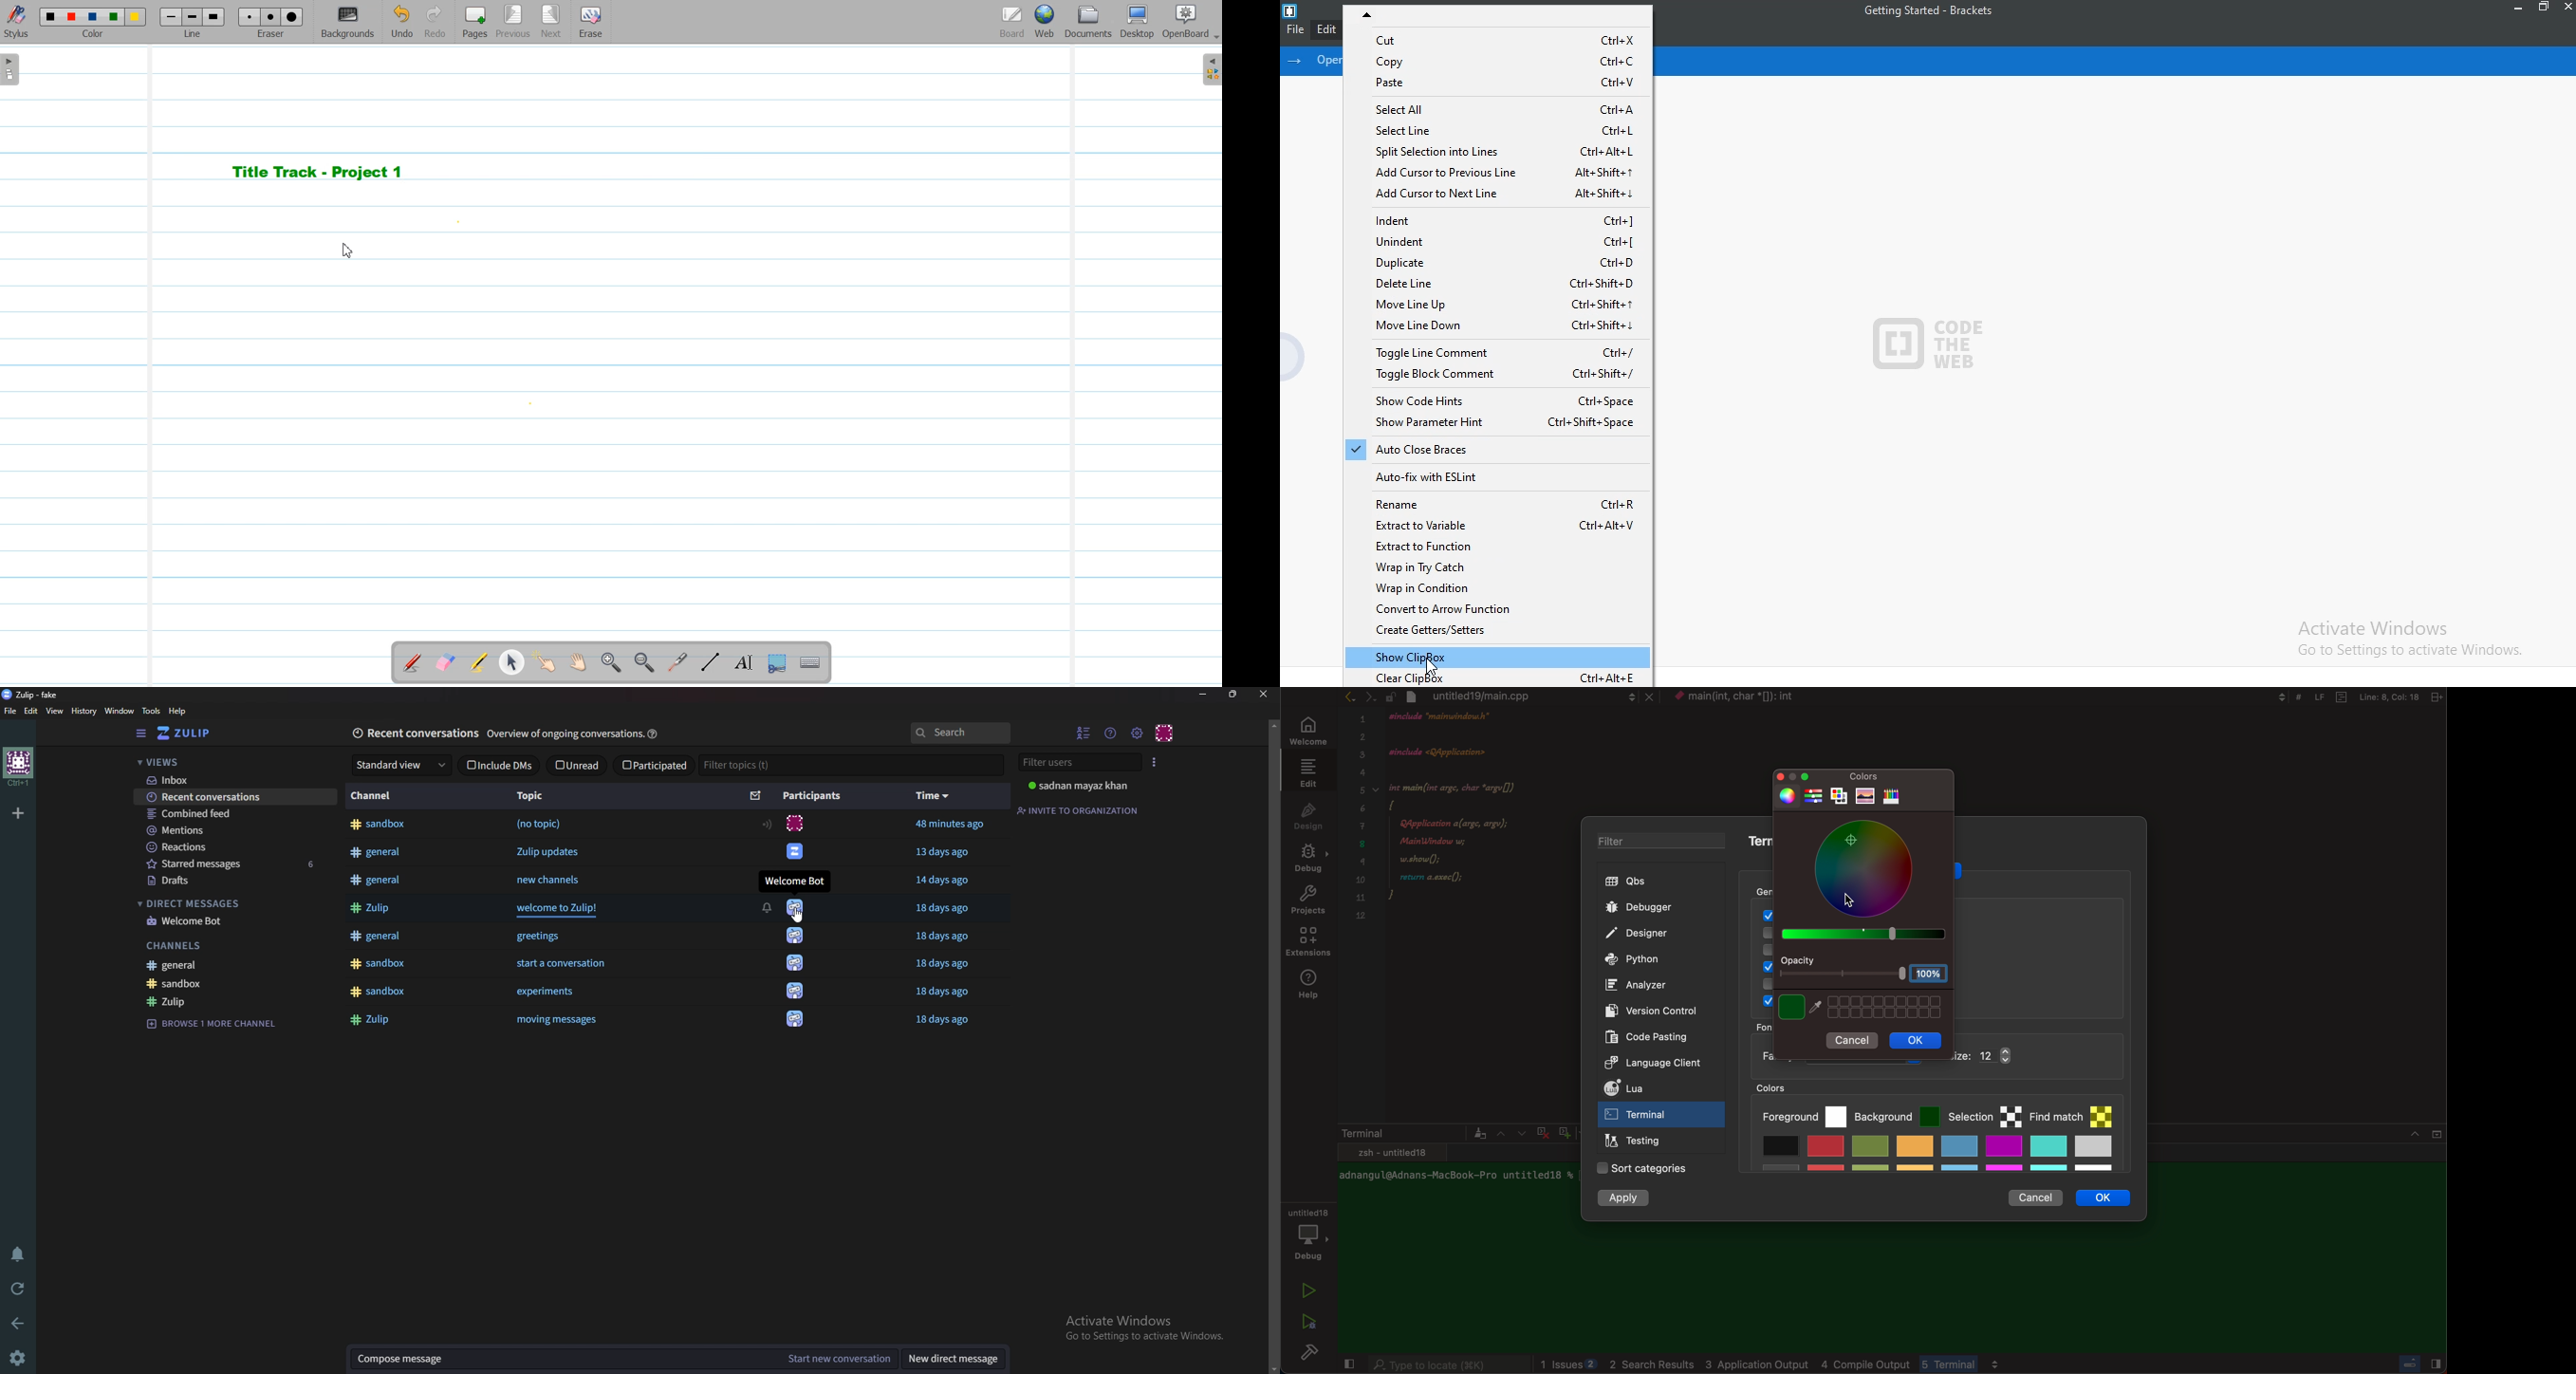 The width and height of the screenshot is (2576, 1400). I want to click on language client, so click(1644, 1061).